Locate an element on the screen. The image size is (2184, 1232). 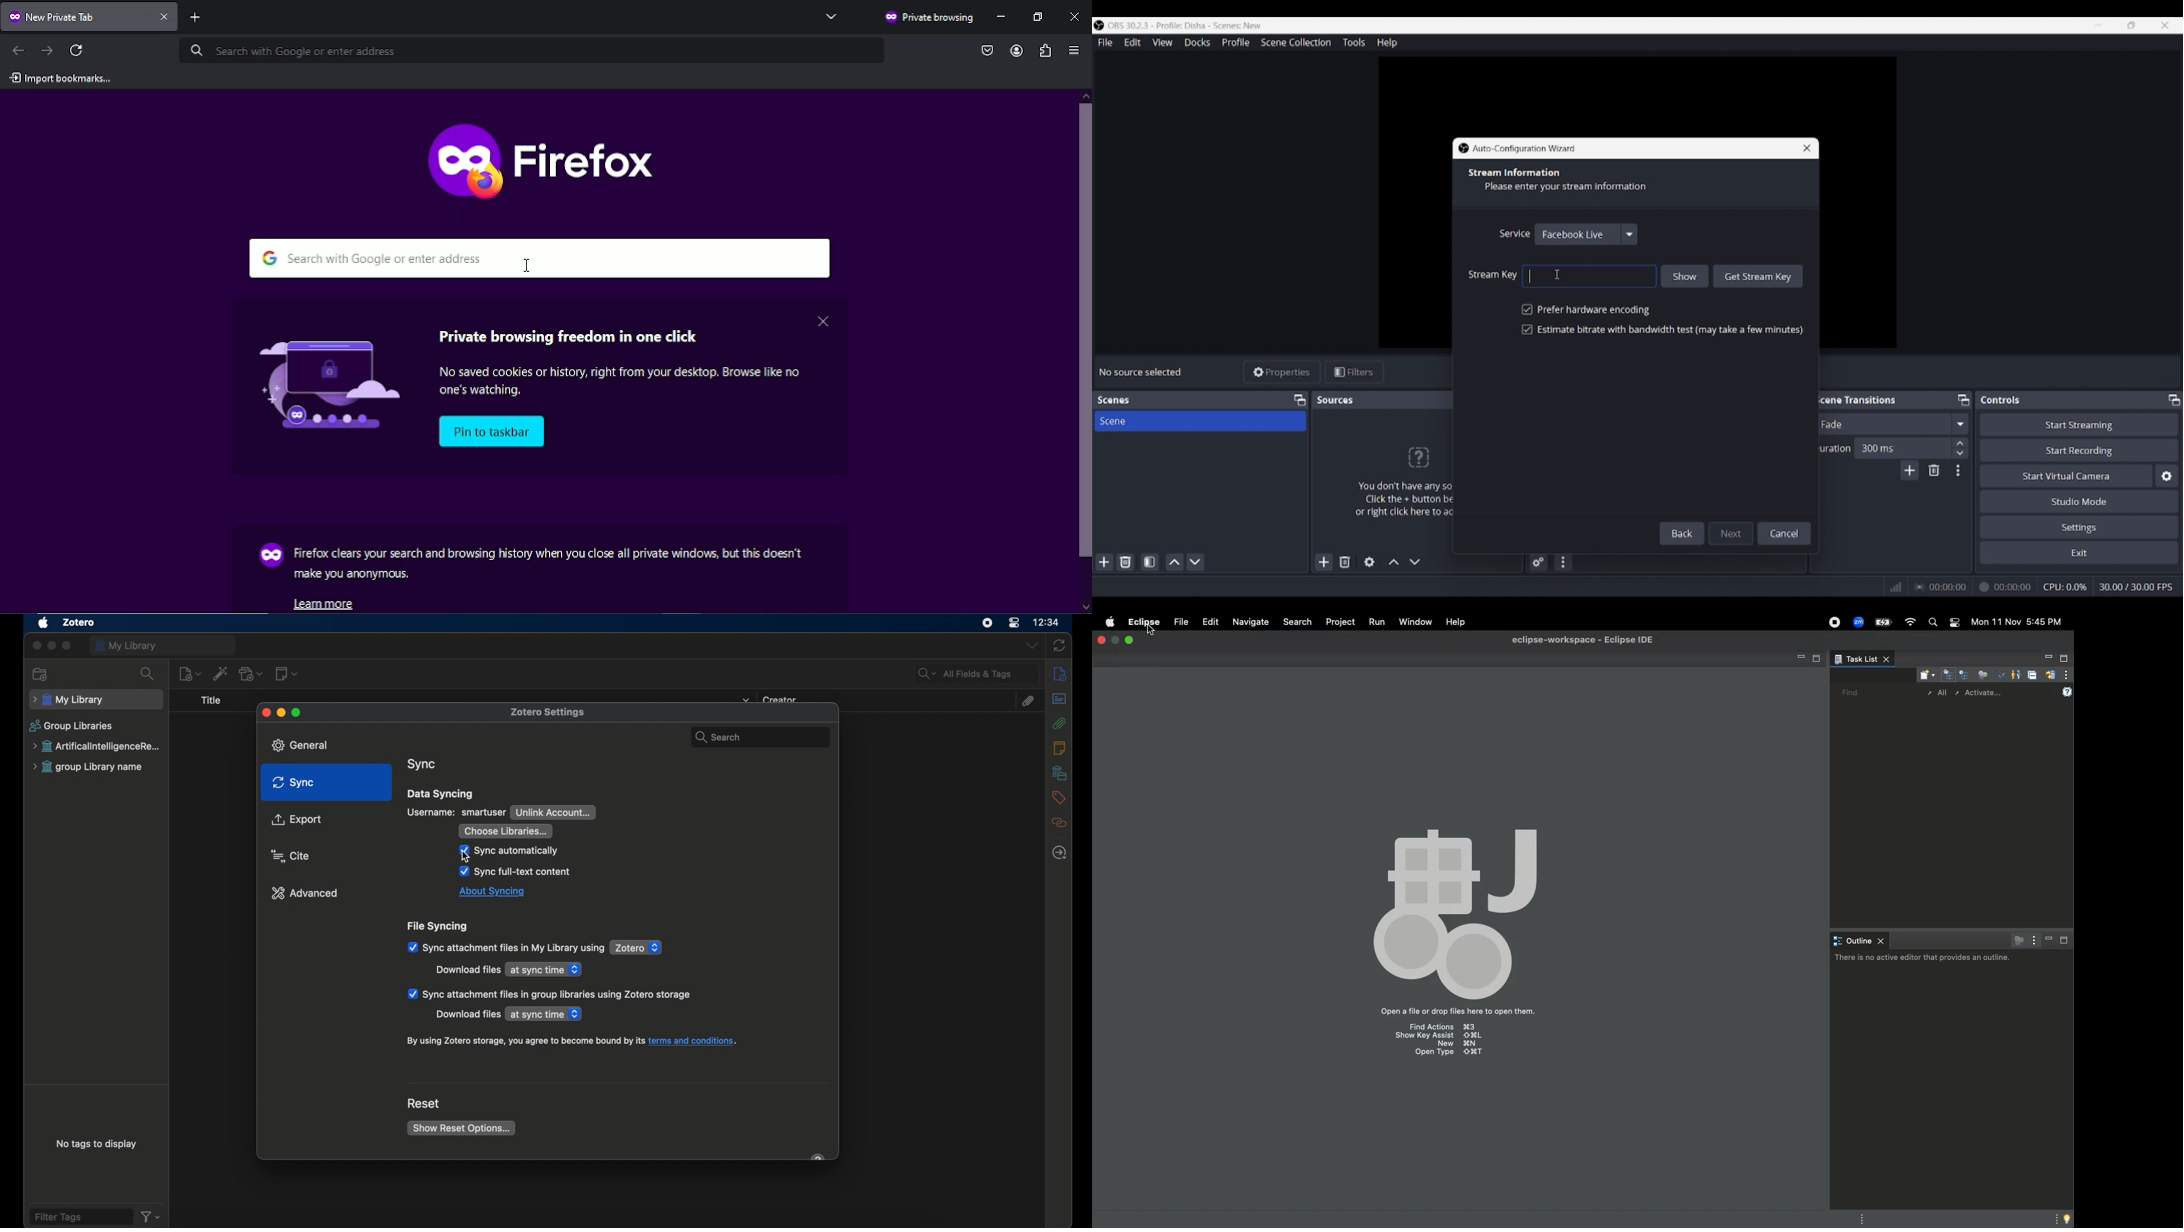
zotero settings is located at coordinates (552, 711).